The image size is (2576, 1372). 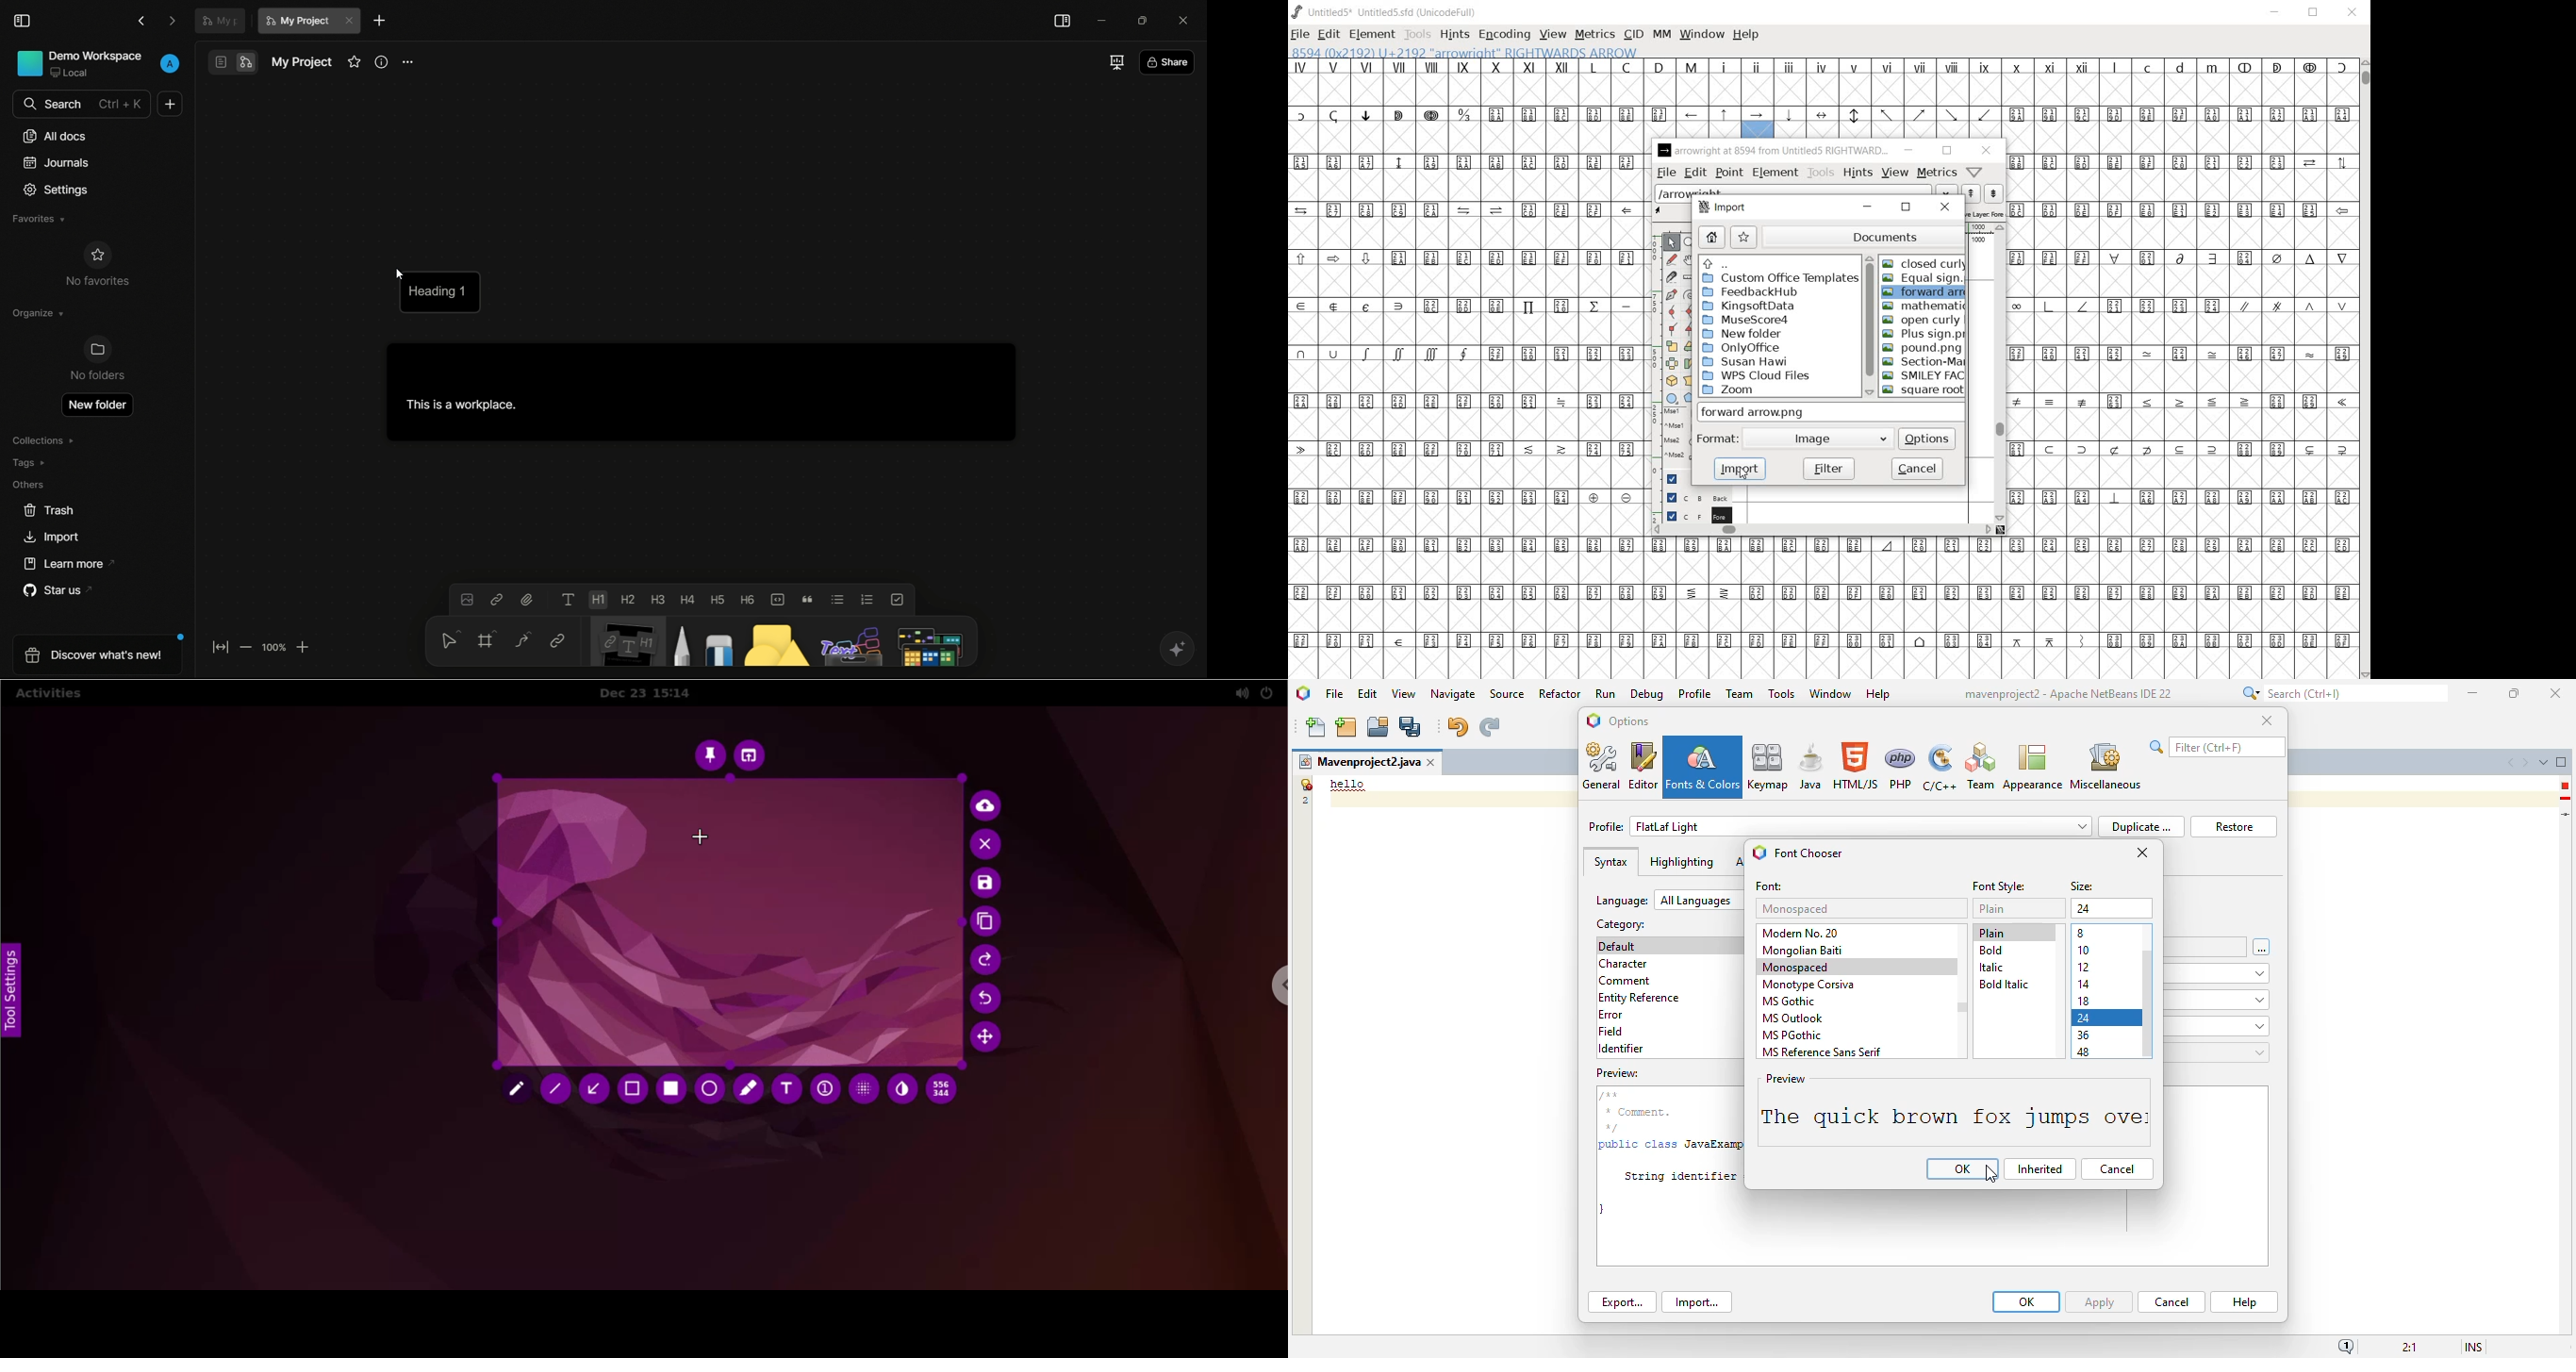 What do you see at coordinates (569, 599) in the screenshot?
I see `text` at bounding box center [569, 599].